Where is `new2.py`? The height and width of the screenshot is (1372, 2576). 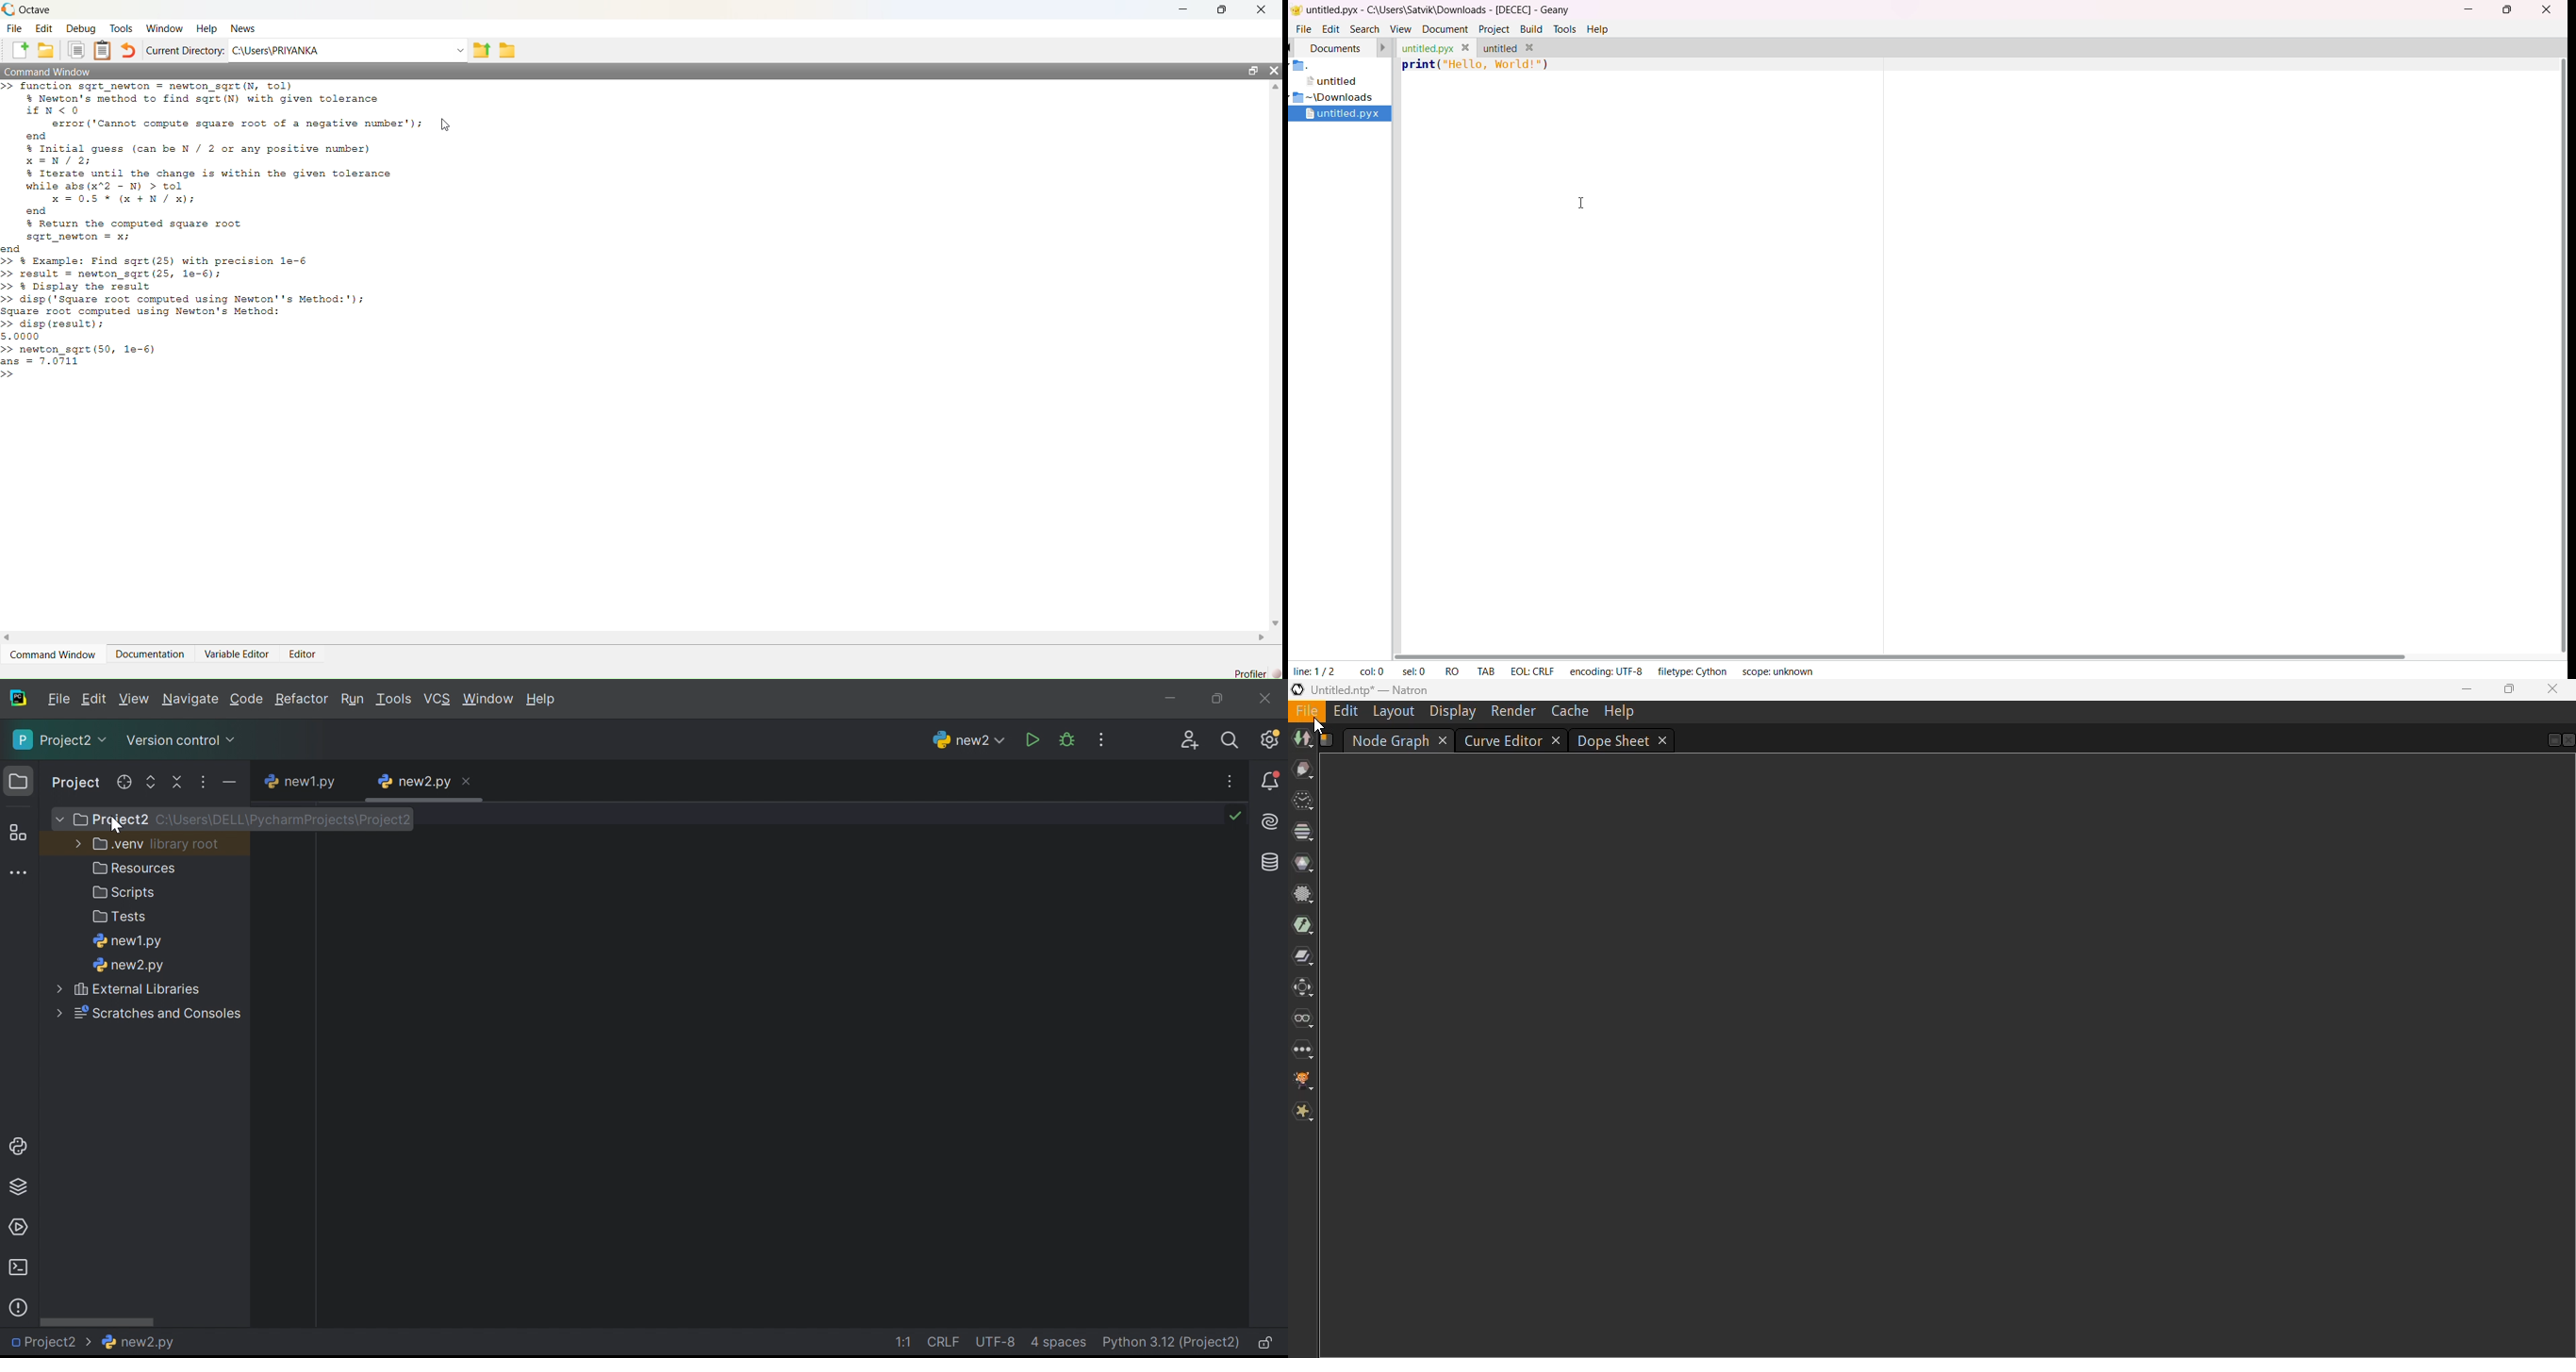
new2.py is located at coordinates (412, 781).